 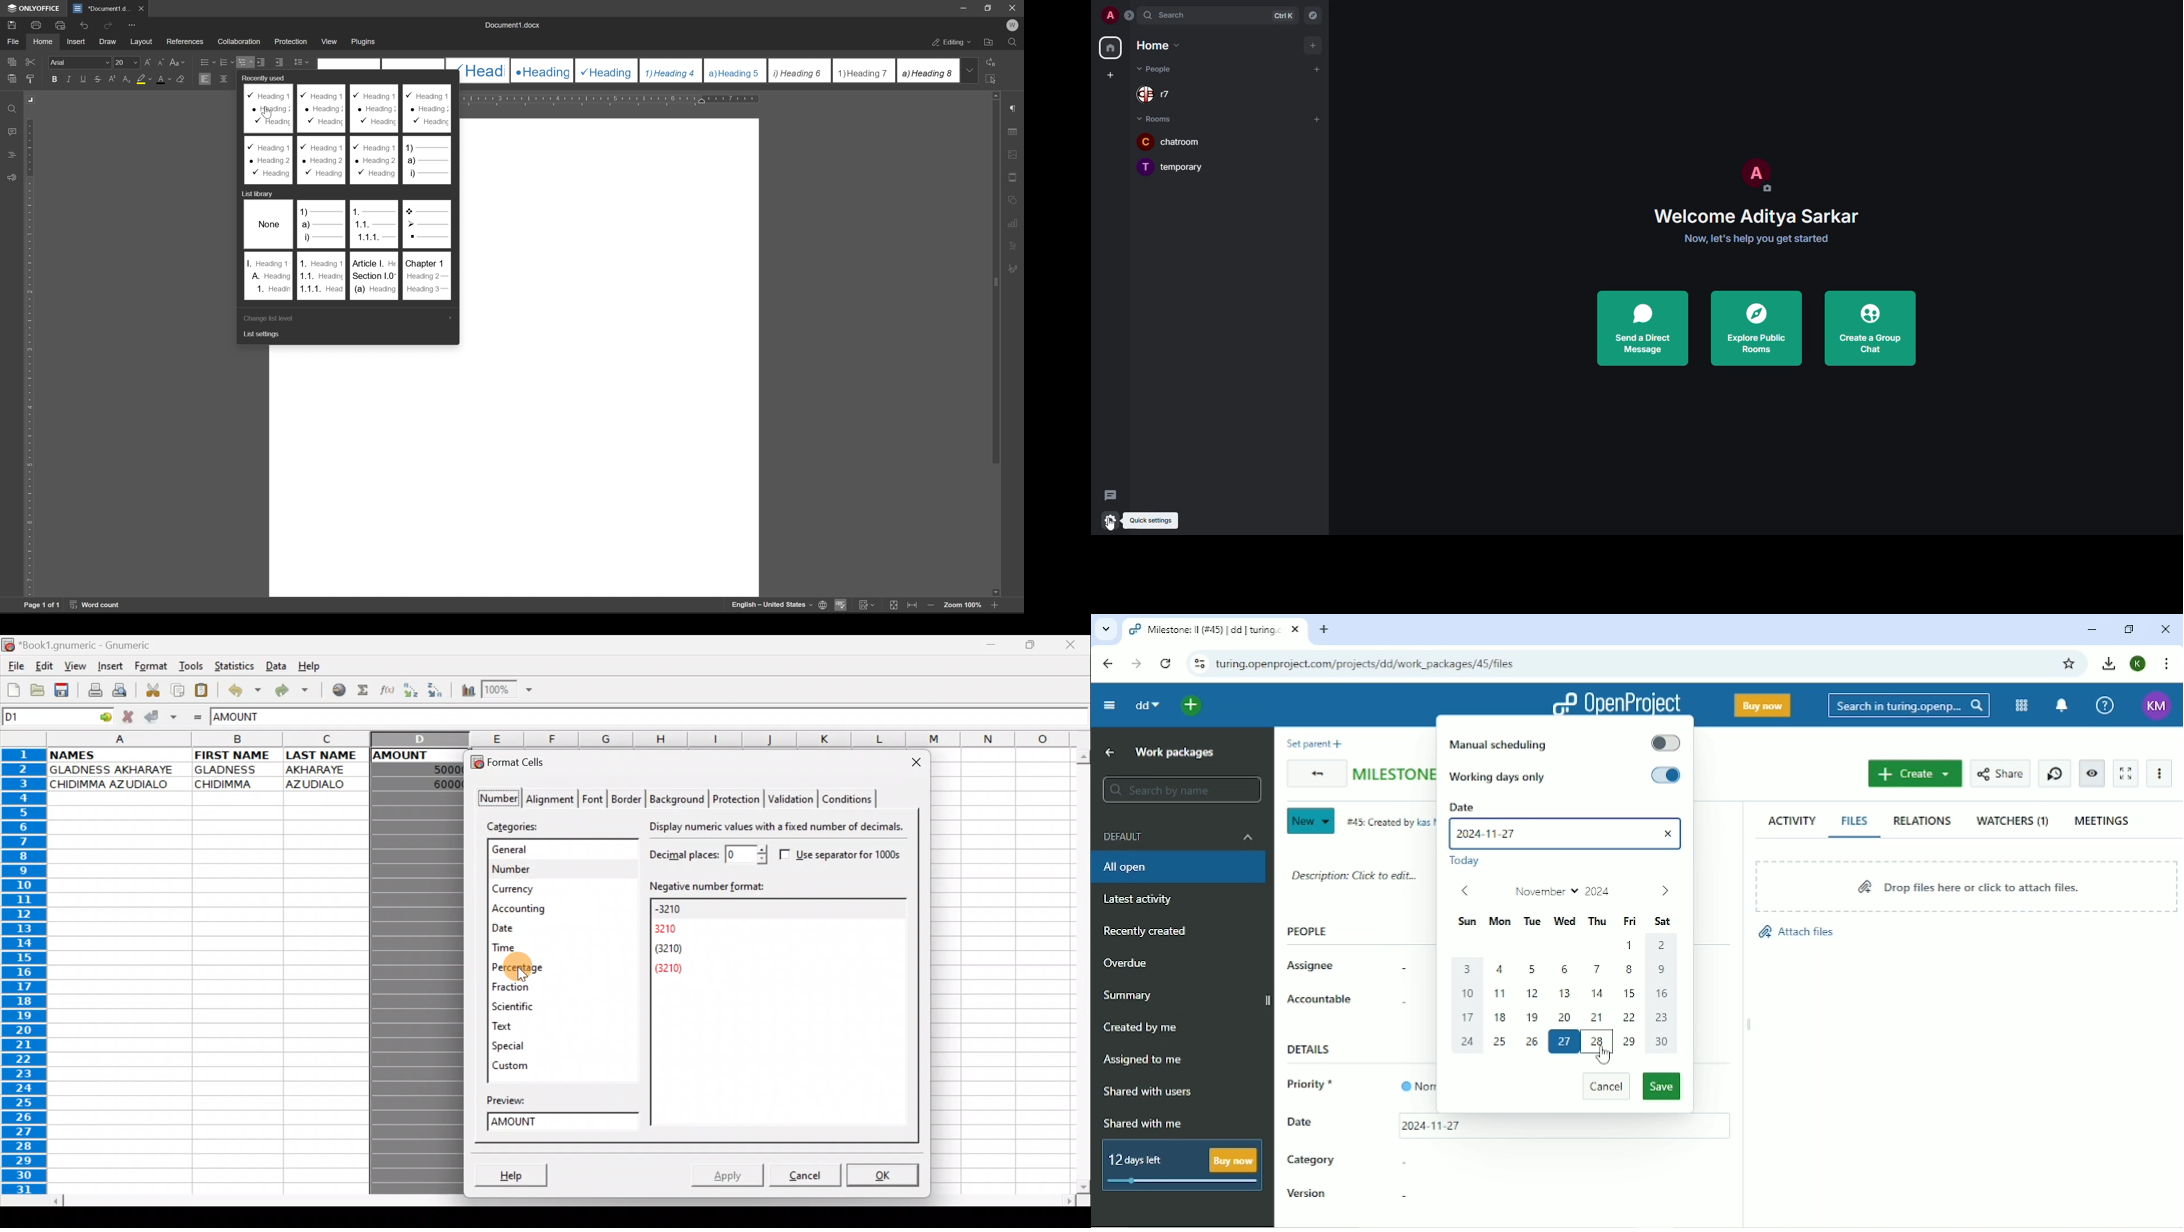 I want to click on Accept change, so click(x=160, y=717).